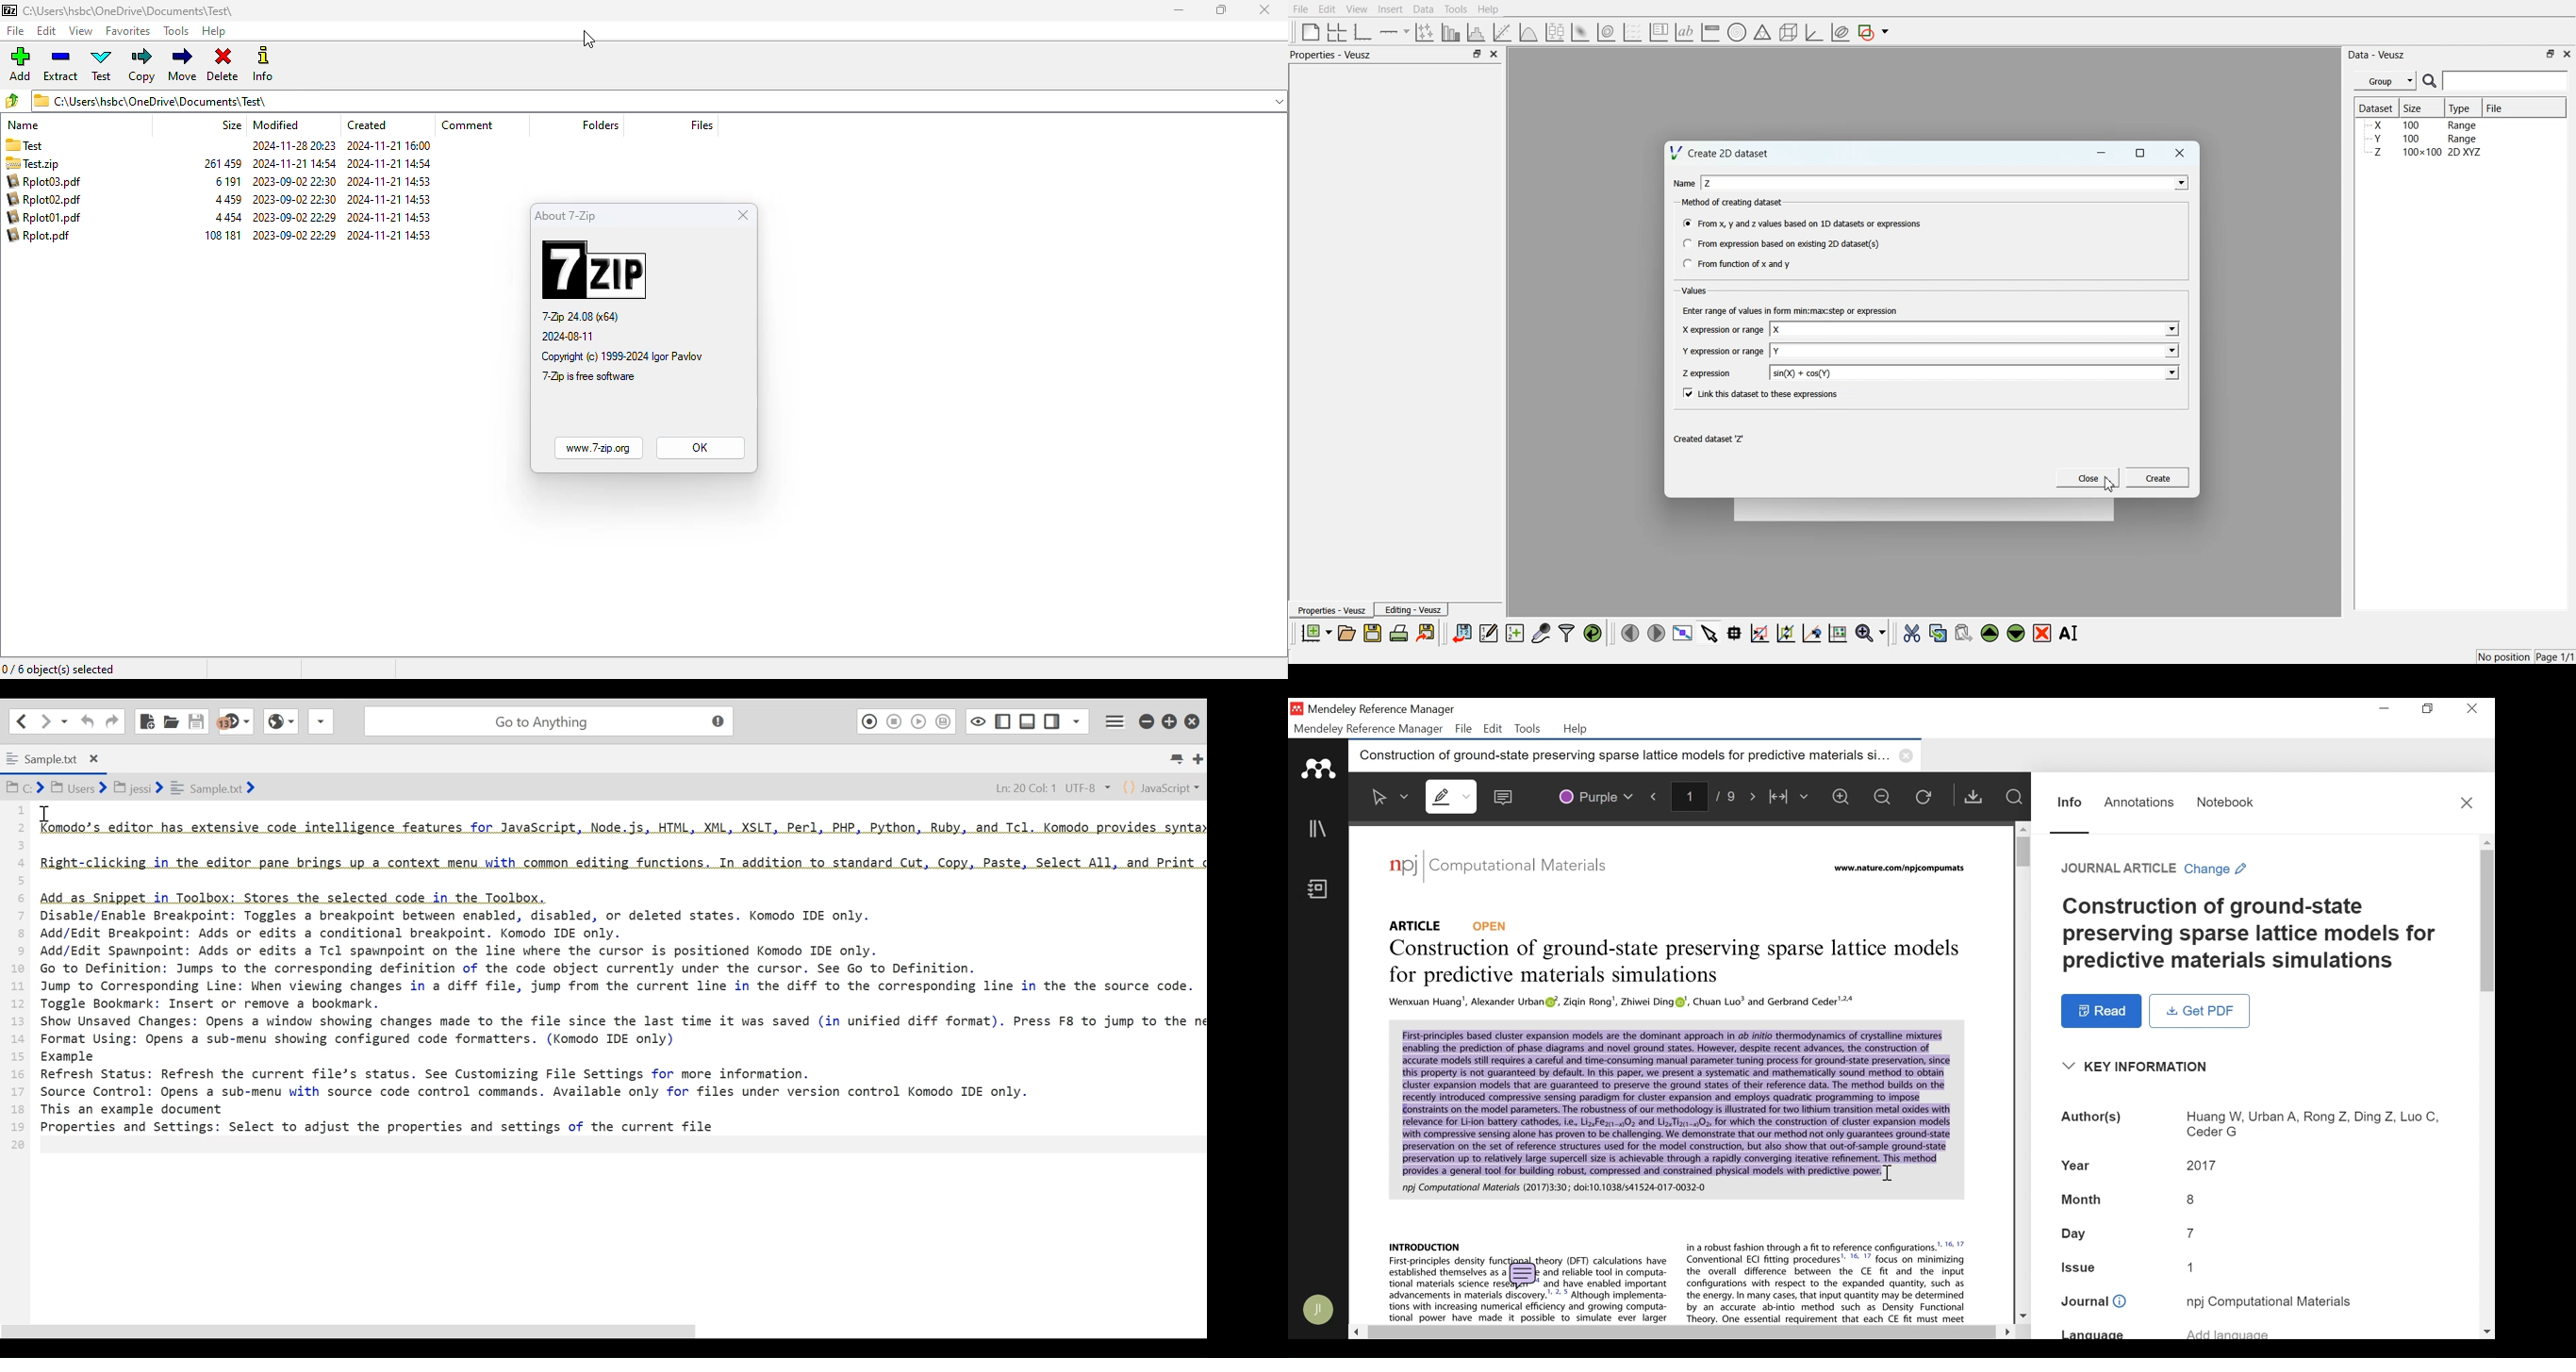  What do you see at coordinates (1566, 633) in the screenshot?
I see `Filter dataset` at bounding box center [1566, 633].